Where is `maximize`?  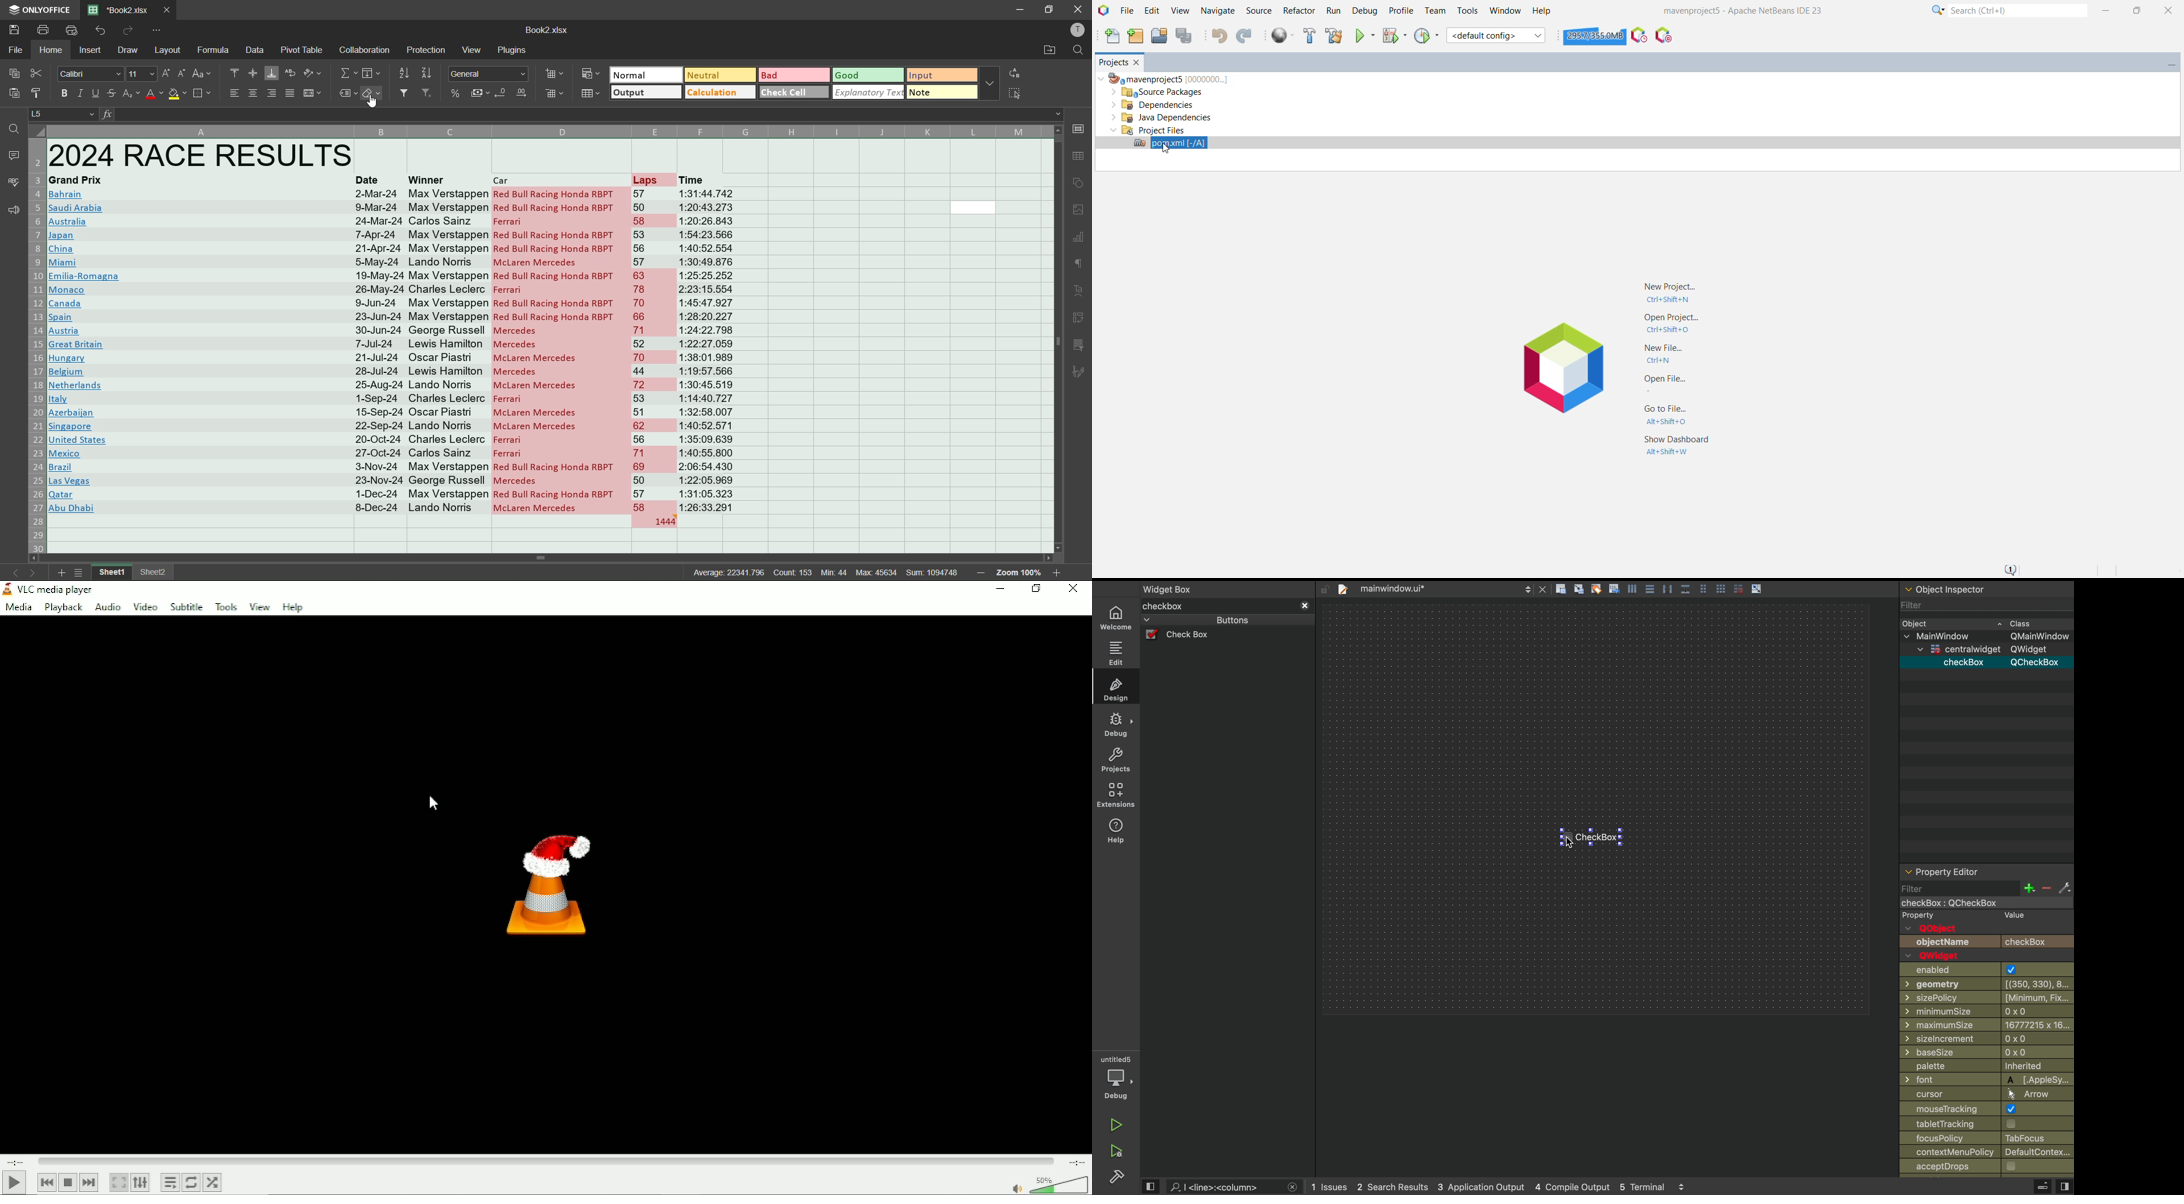 maximize is located at coordinates (1052, 9).